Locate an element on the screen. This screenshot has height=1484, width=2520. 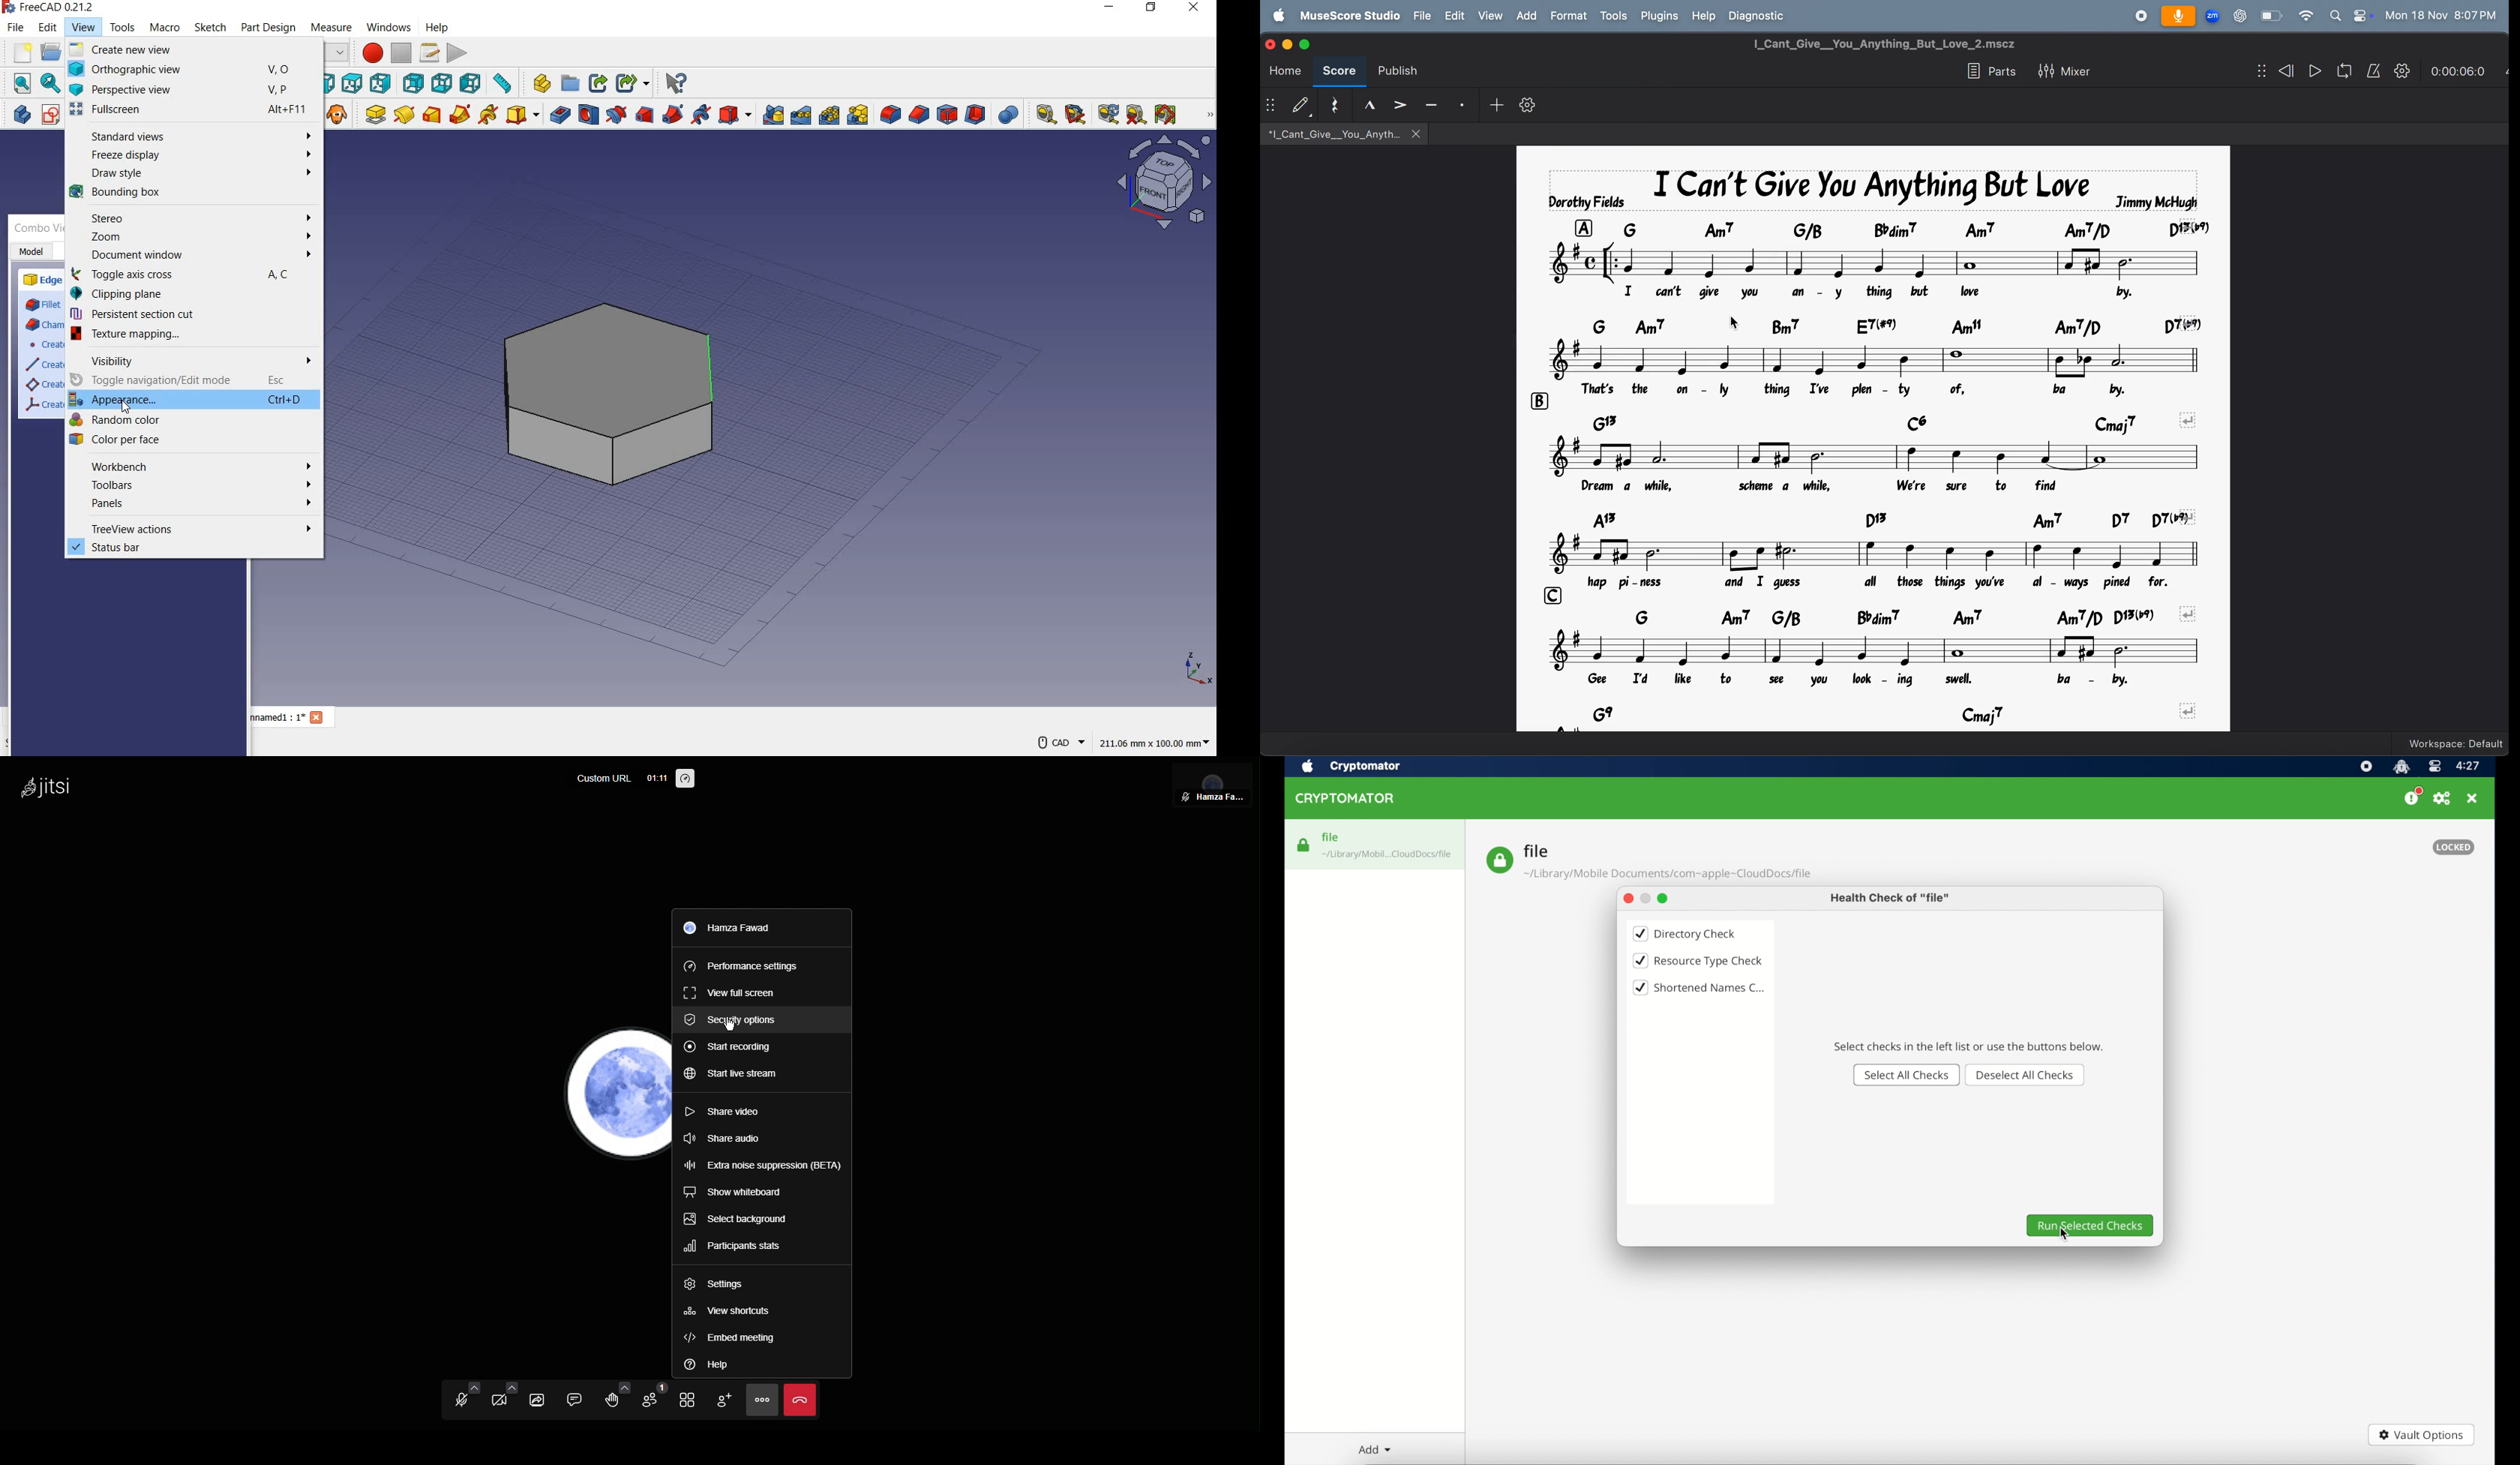
chord symbols is located at coordinates (1887, 422).